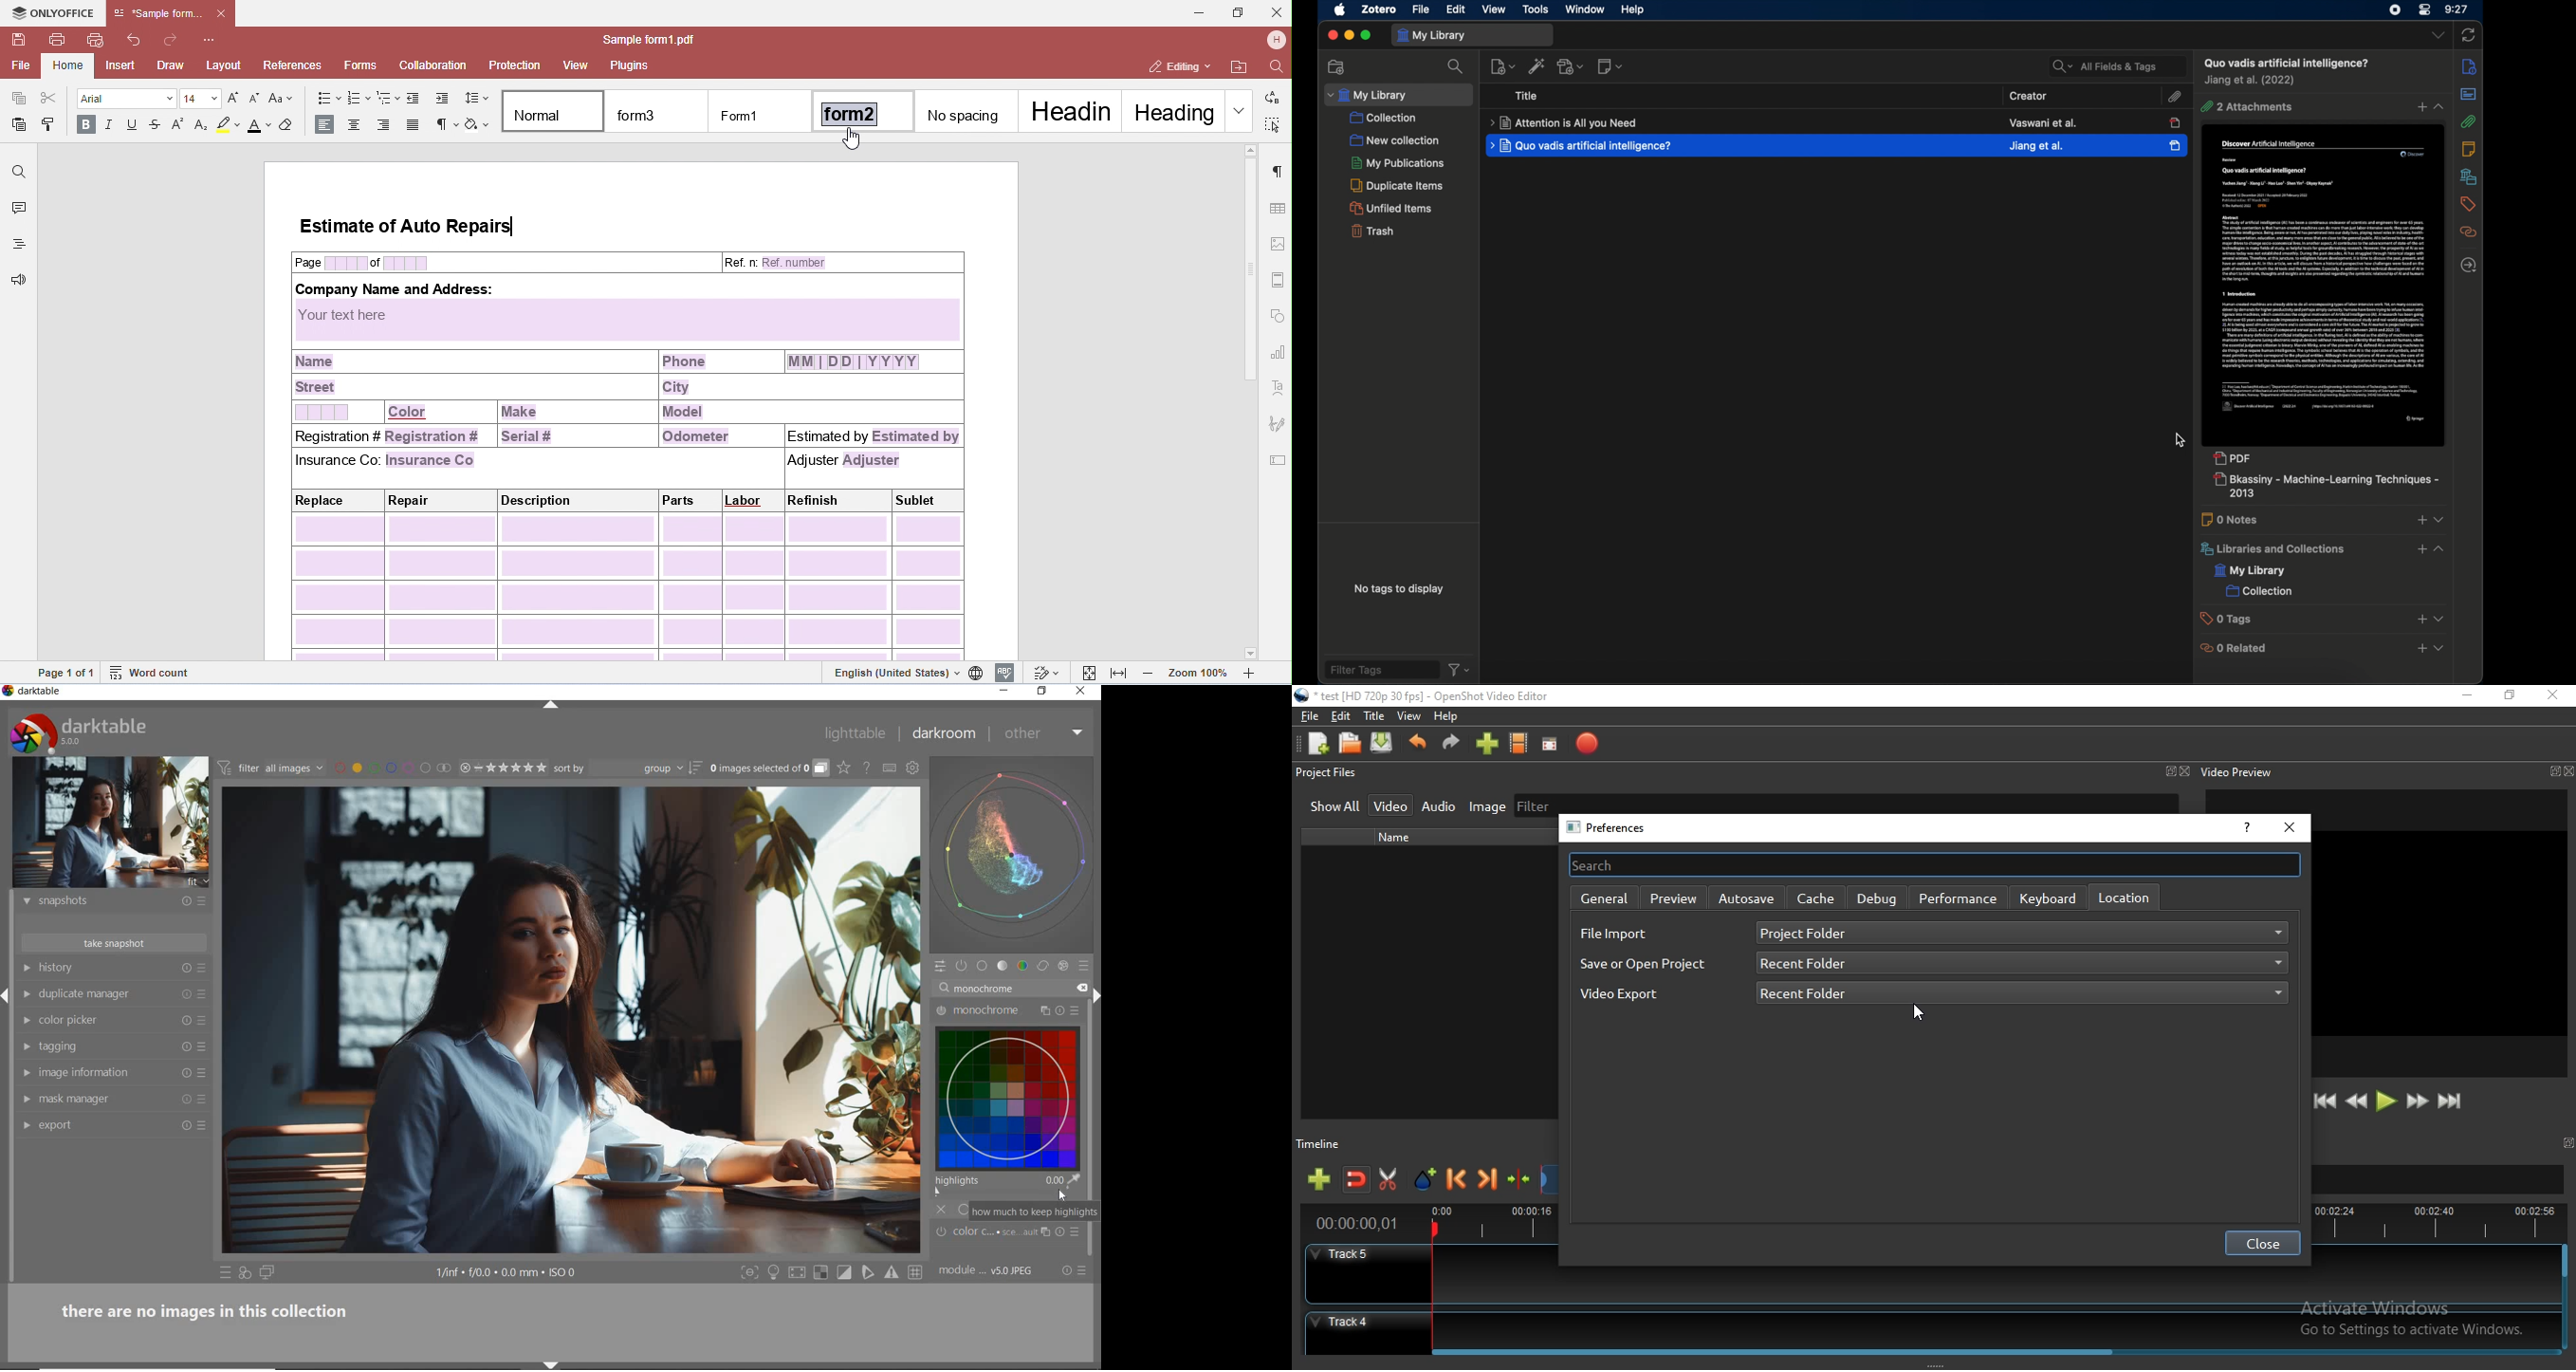 The width and height of the screenshot is (2576, 1372). I want to click on Openshot Desktop icon, so click(1302, 695).